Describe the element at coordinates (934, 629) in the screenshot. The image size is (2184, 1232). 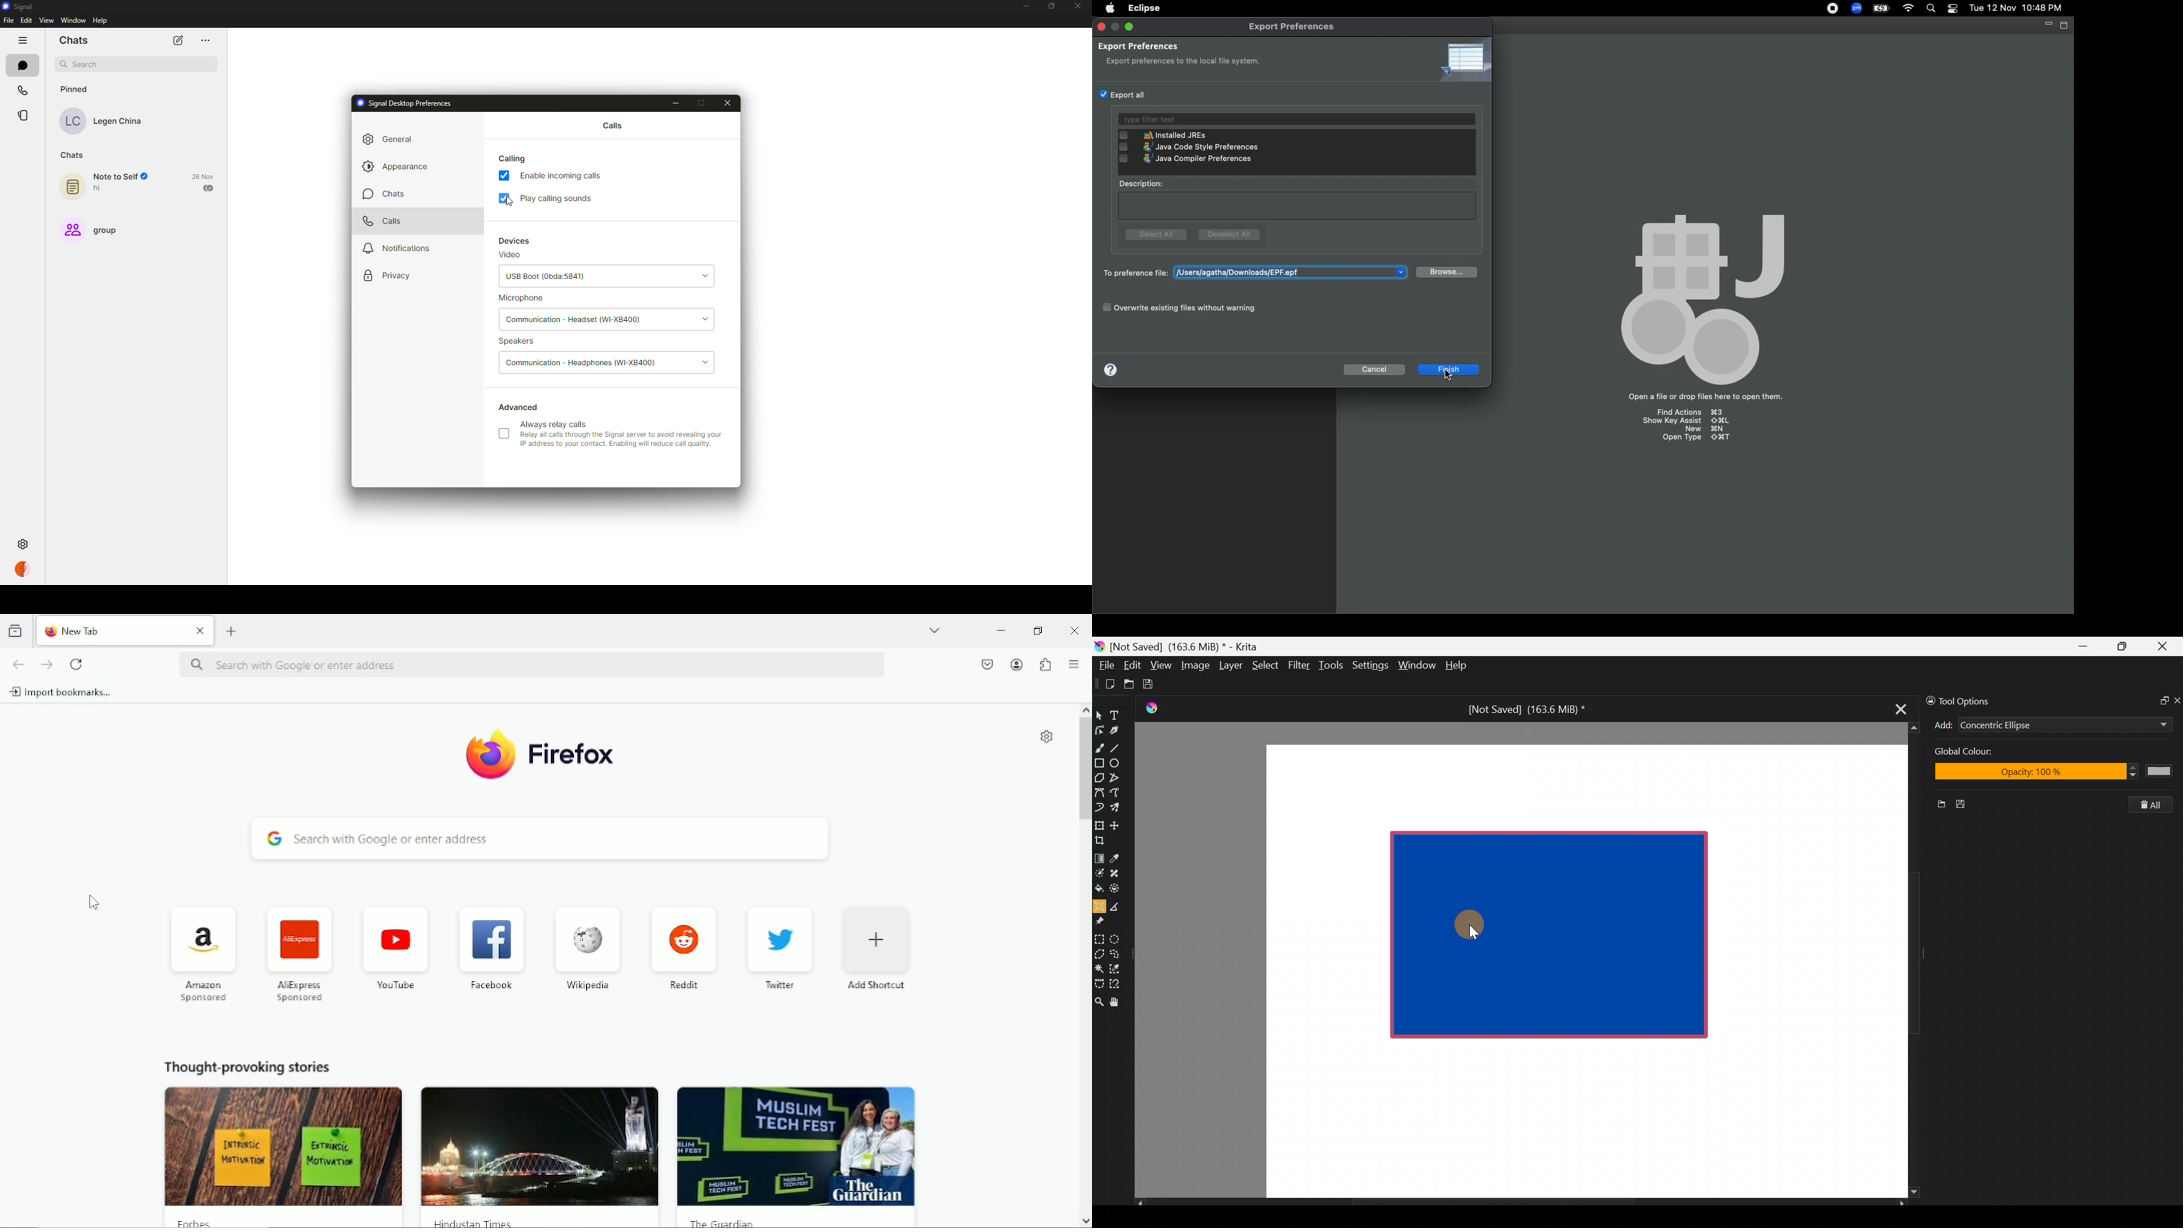
I see `List all tabs` at that location.